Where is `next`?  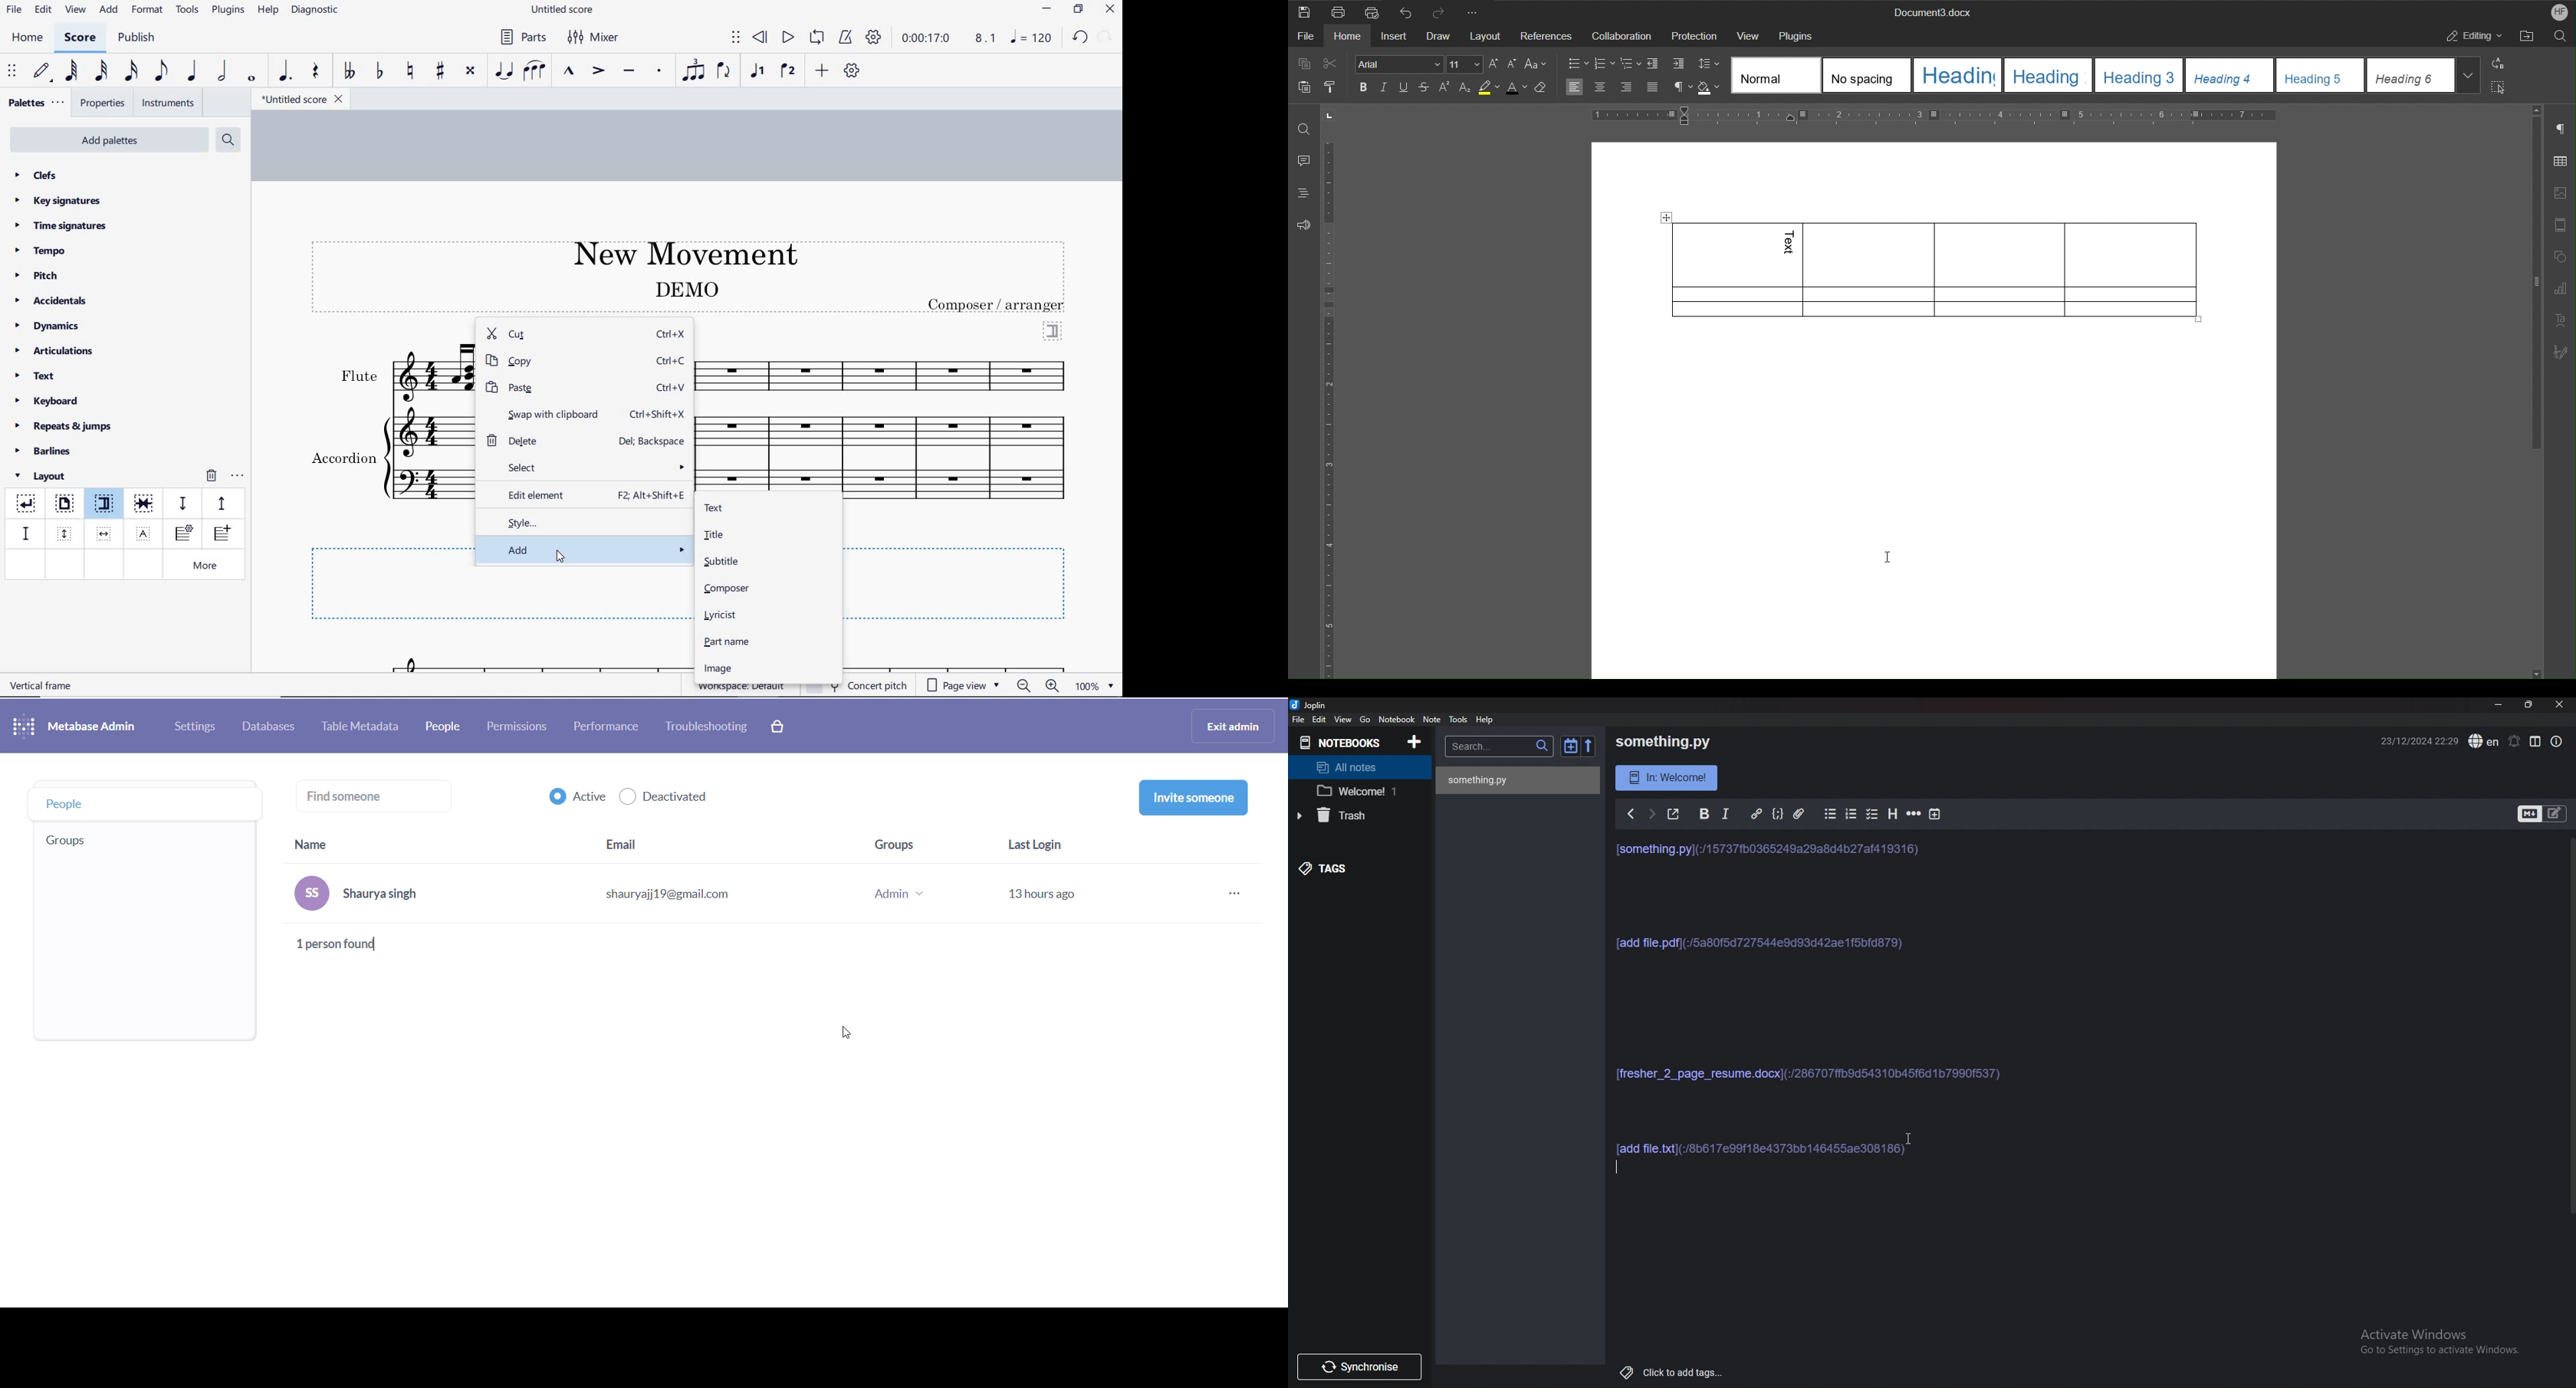
next is located at coordinates (1654, 813).